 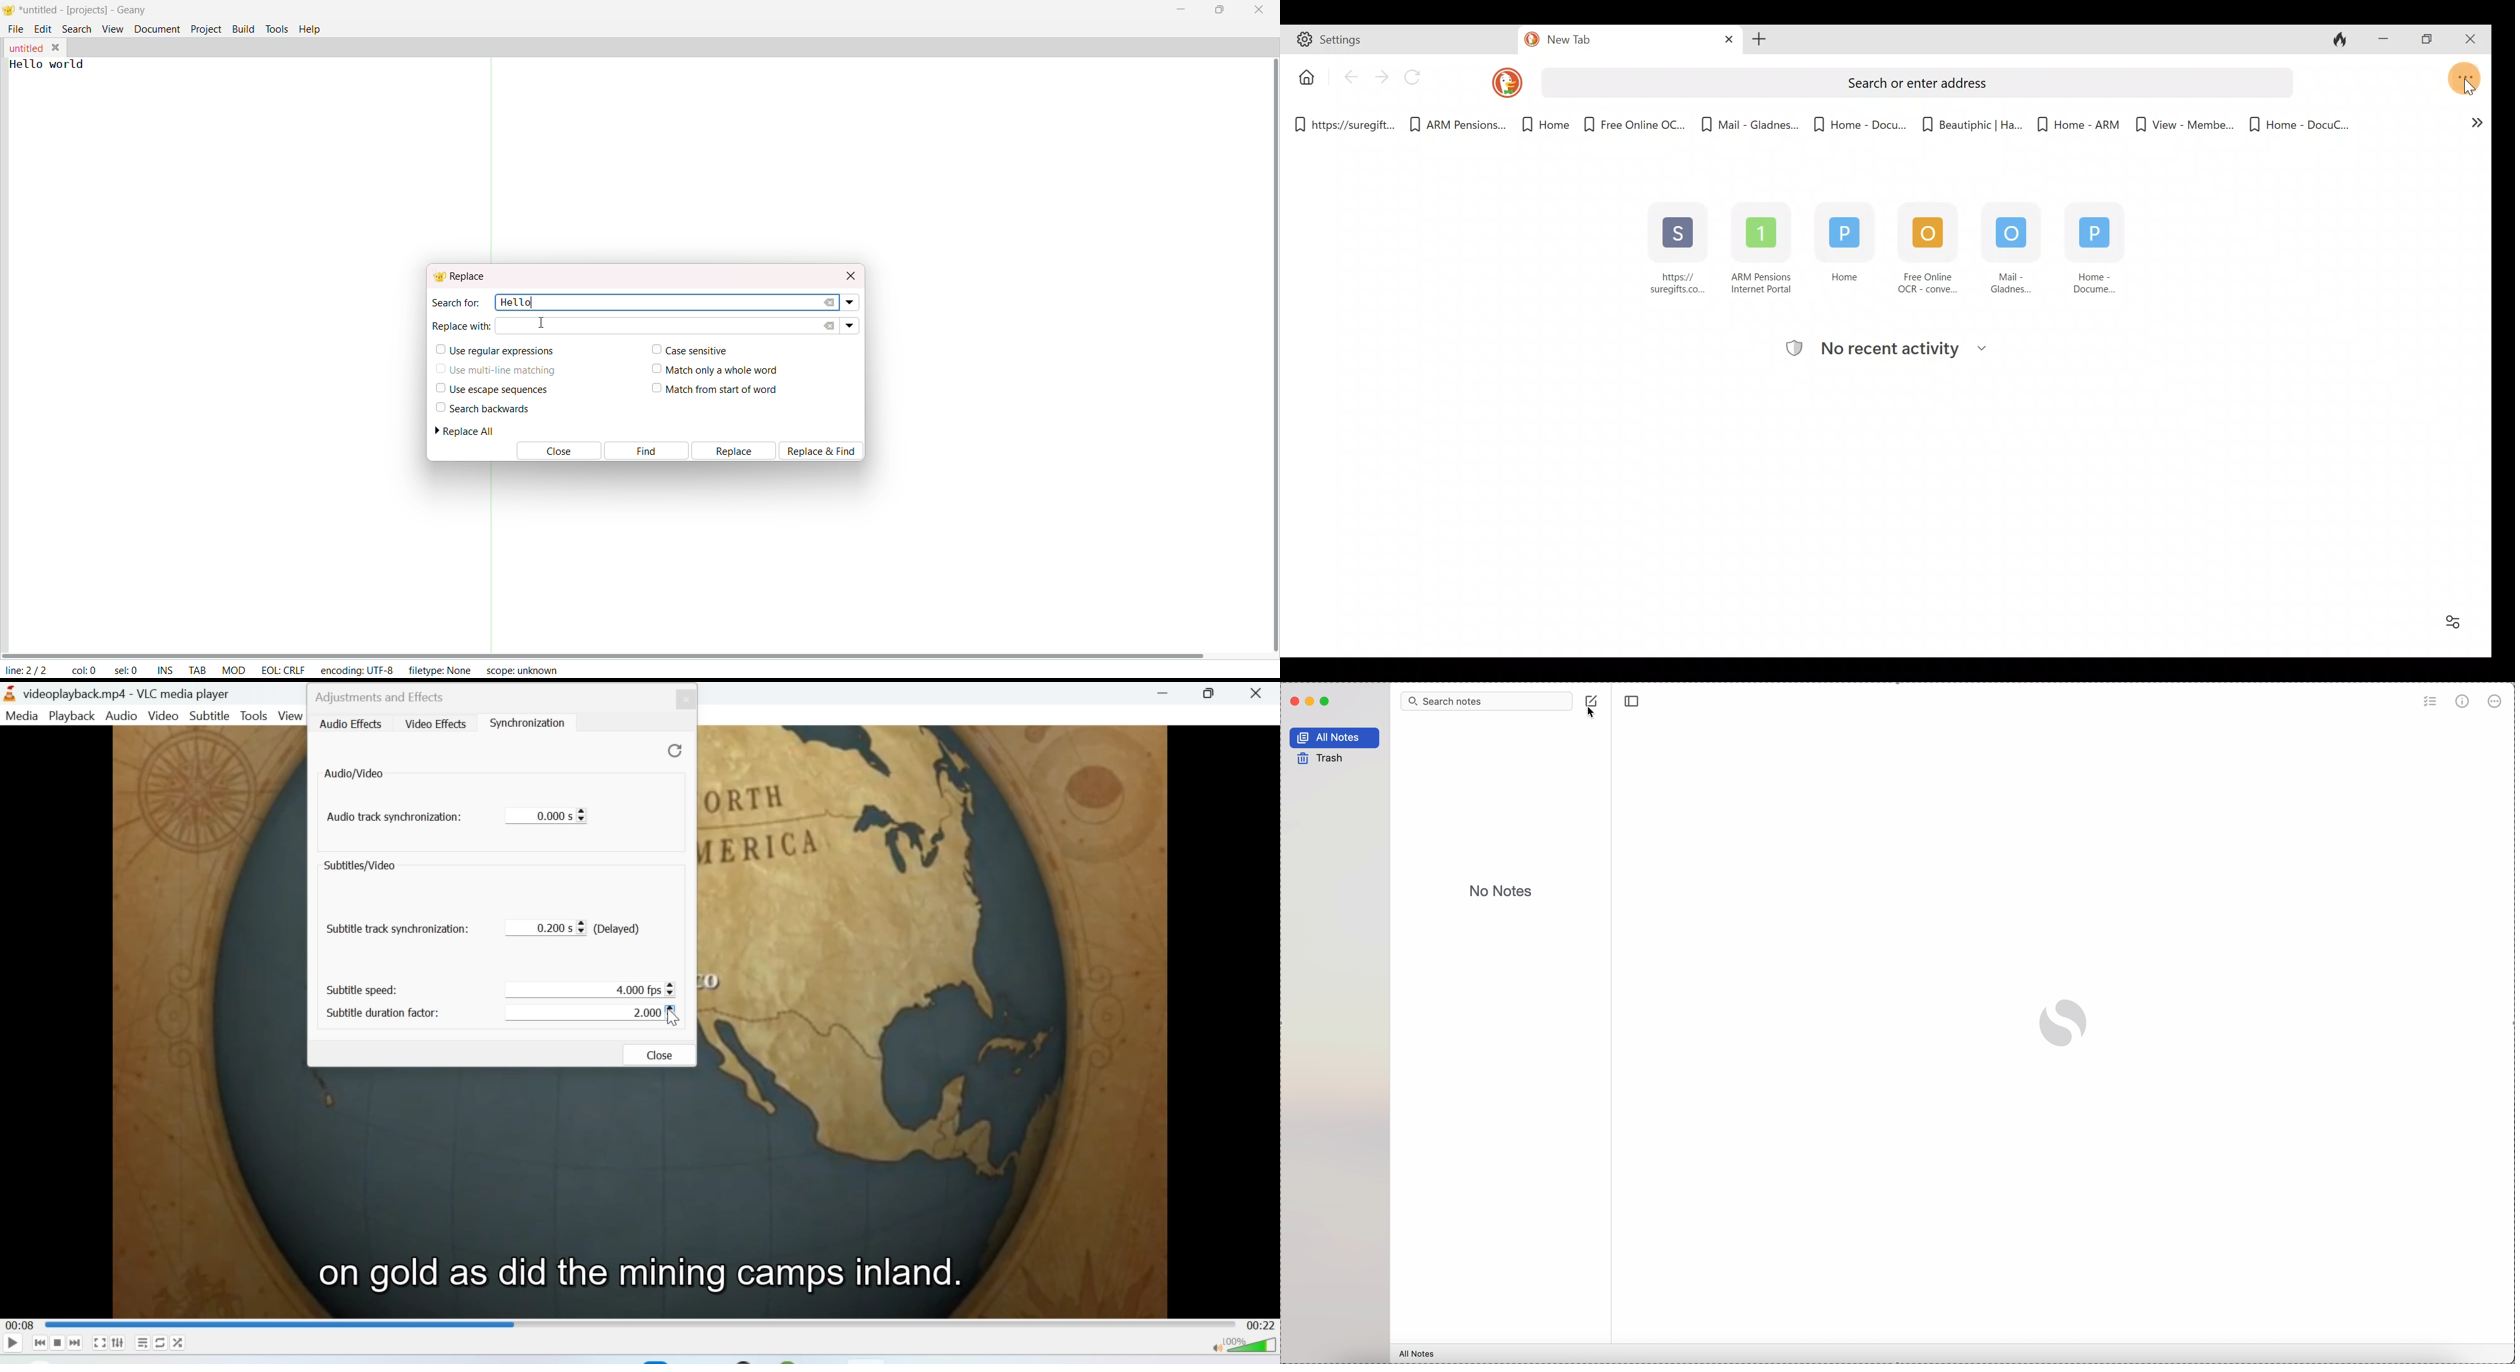 I want to click on Show more bookmarks, so click(x=2477, y=120).